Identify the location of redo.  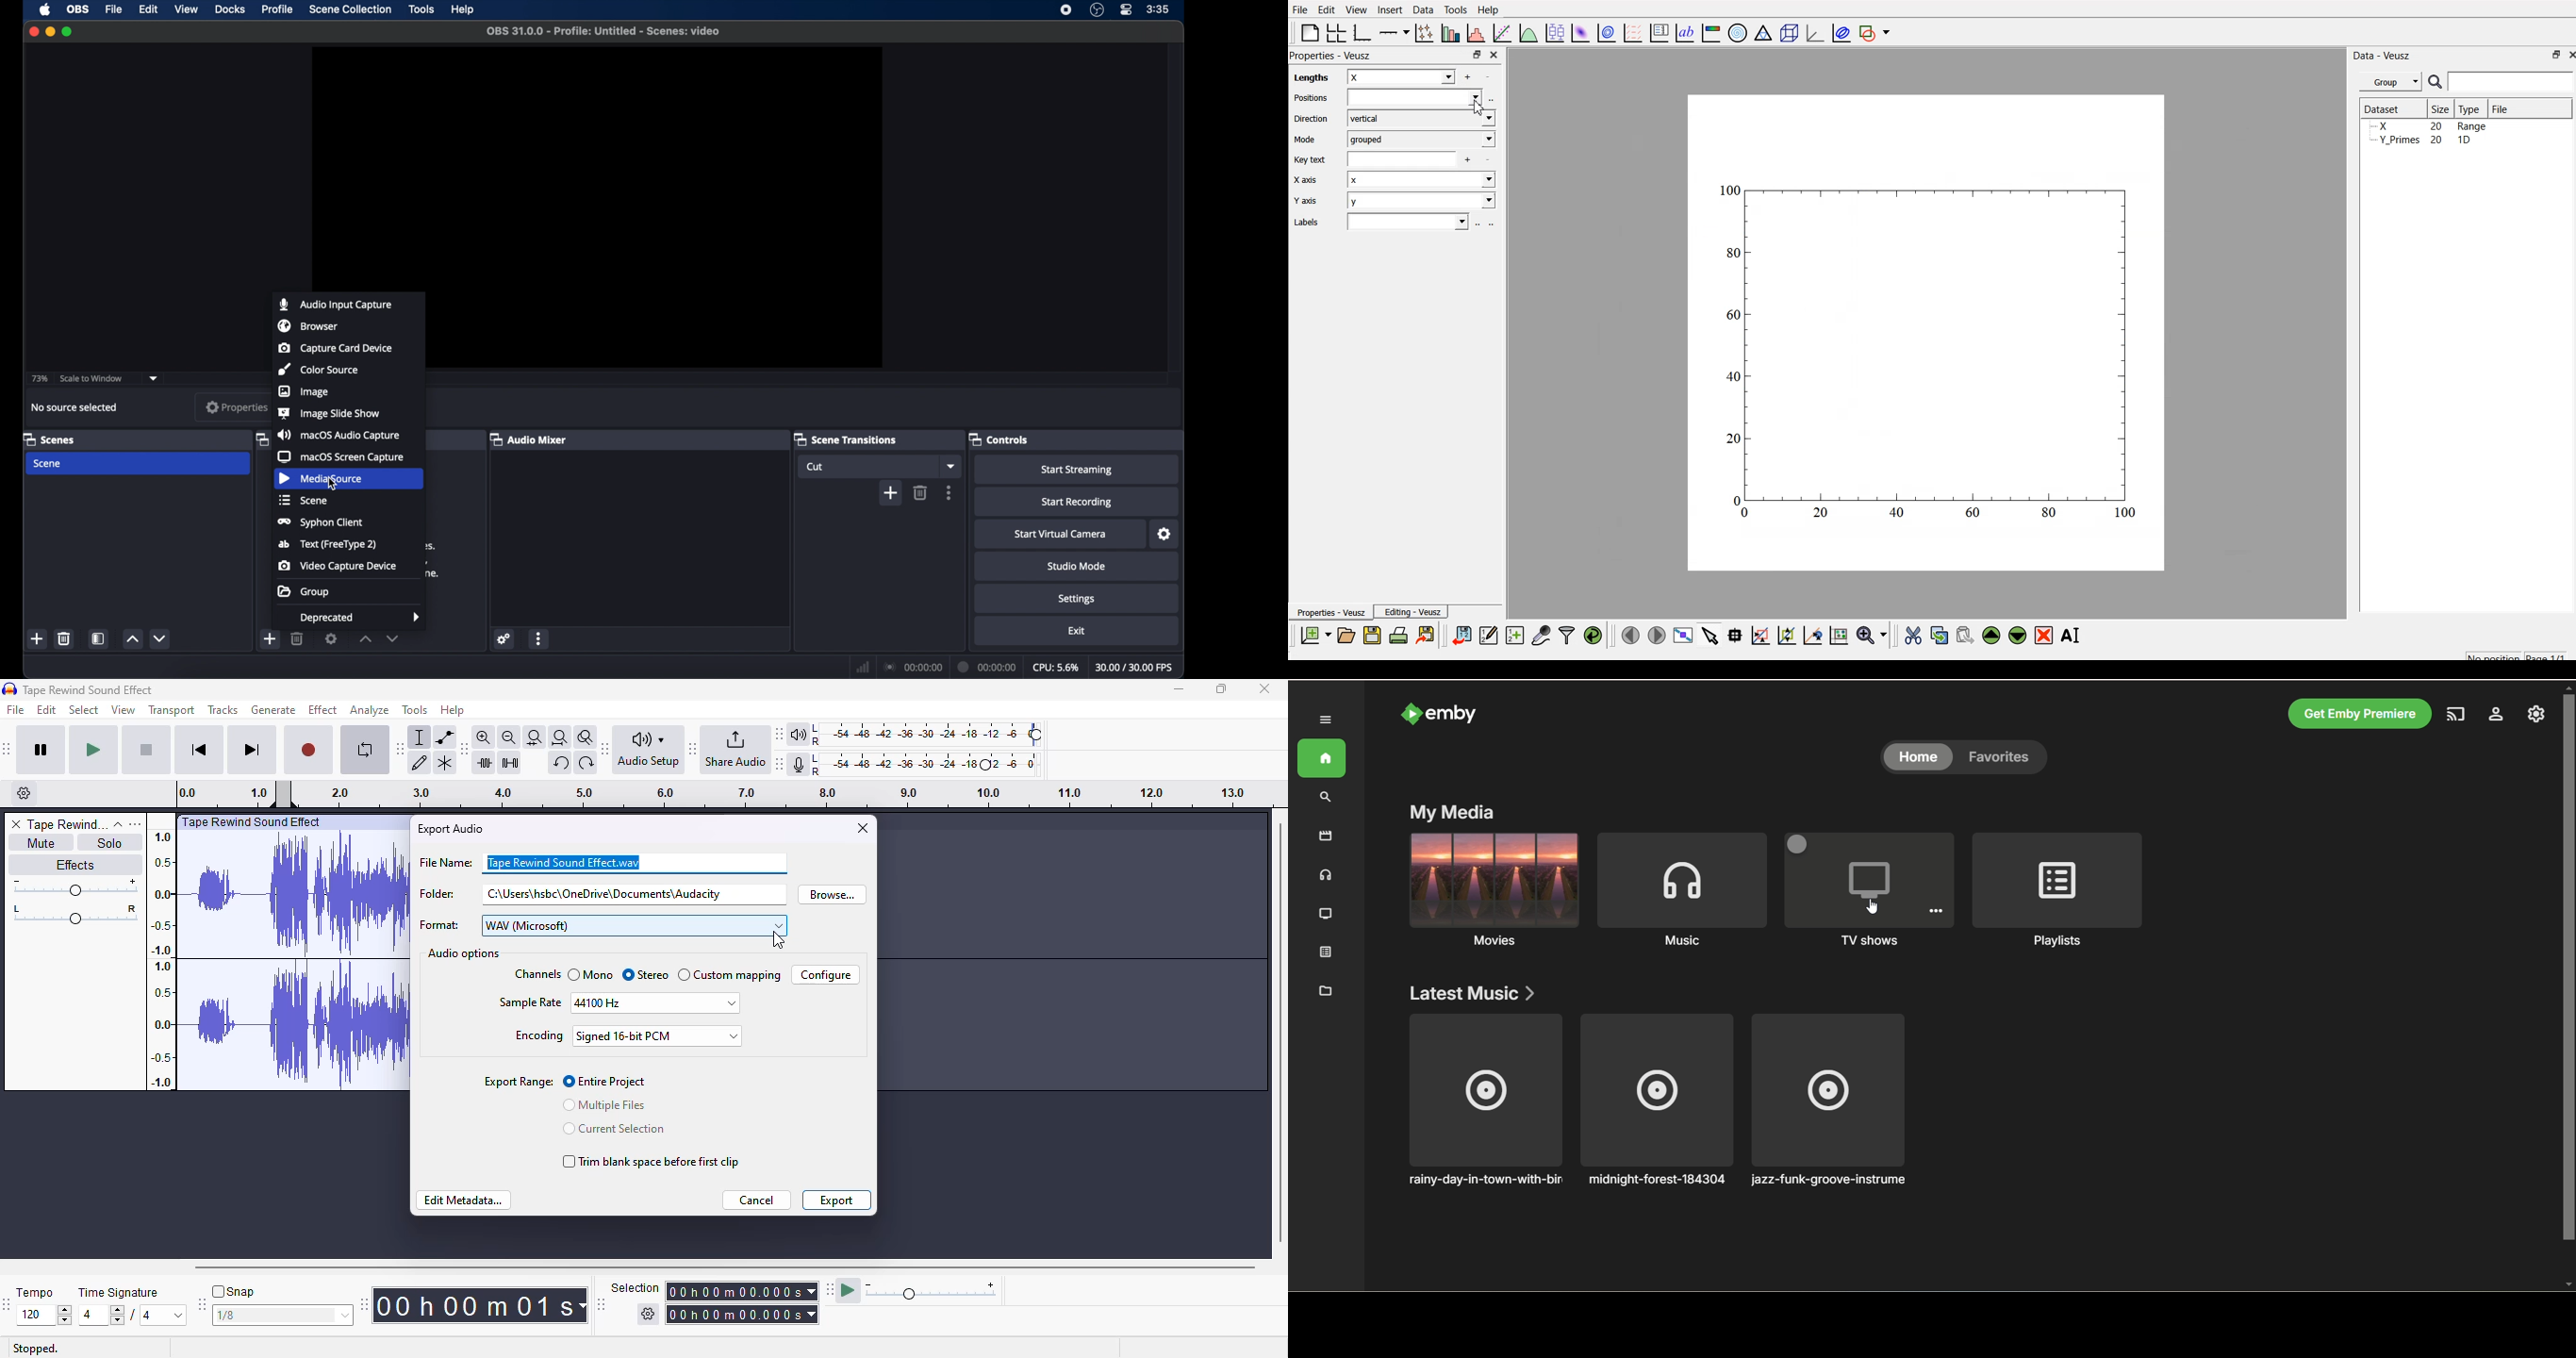
(586, 762).